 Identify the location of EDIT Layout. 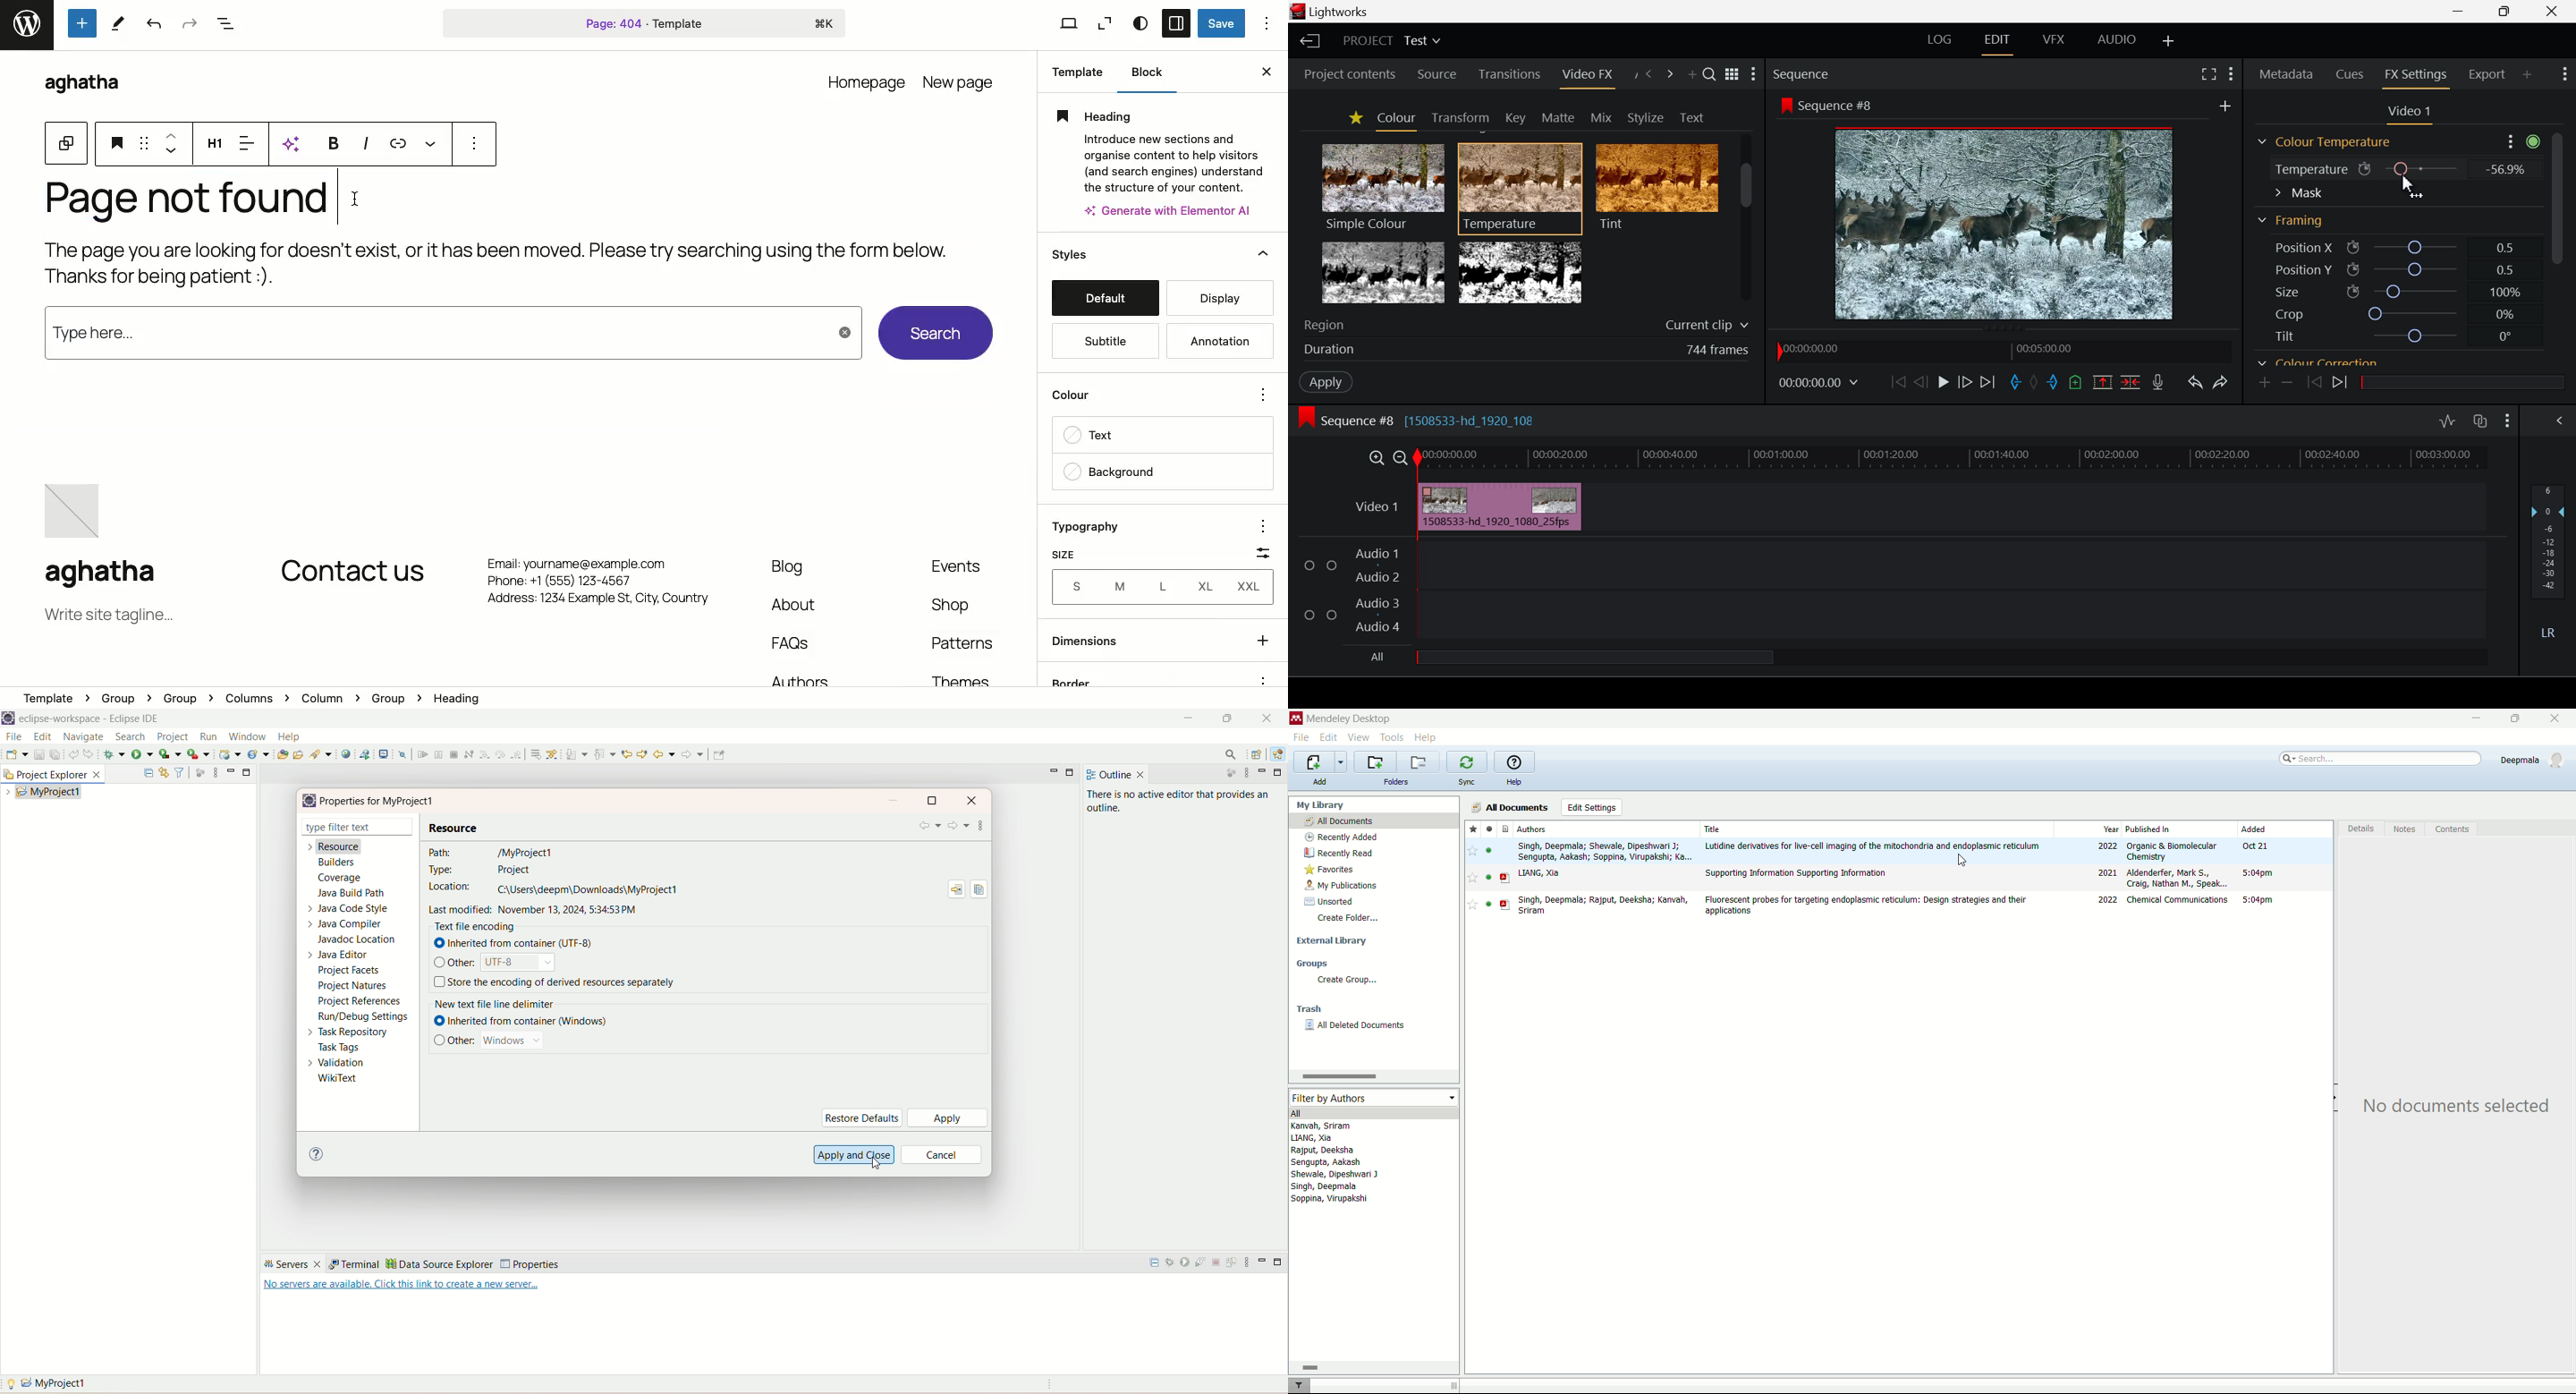
(1997, 44).